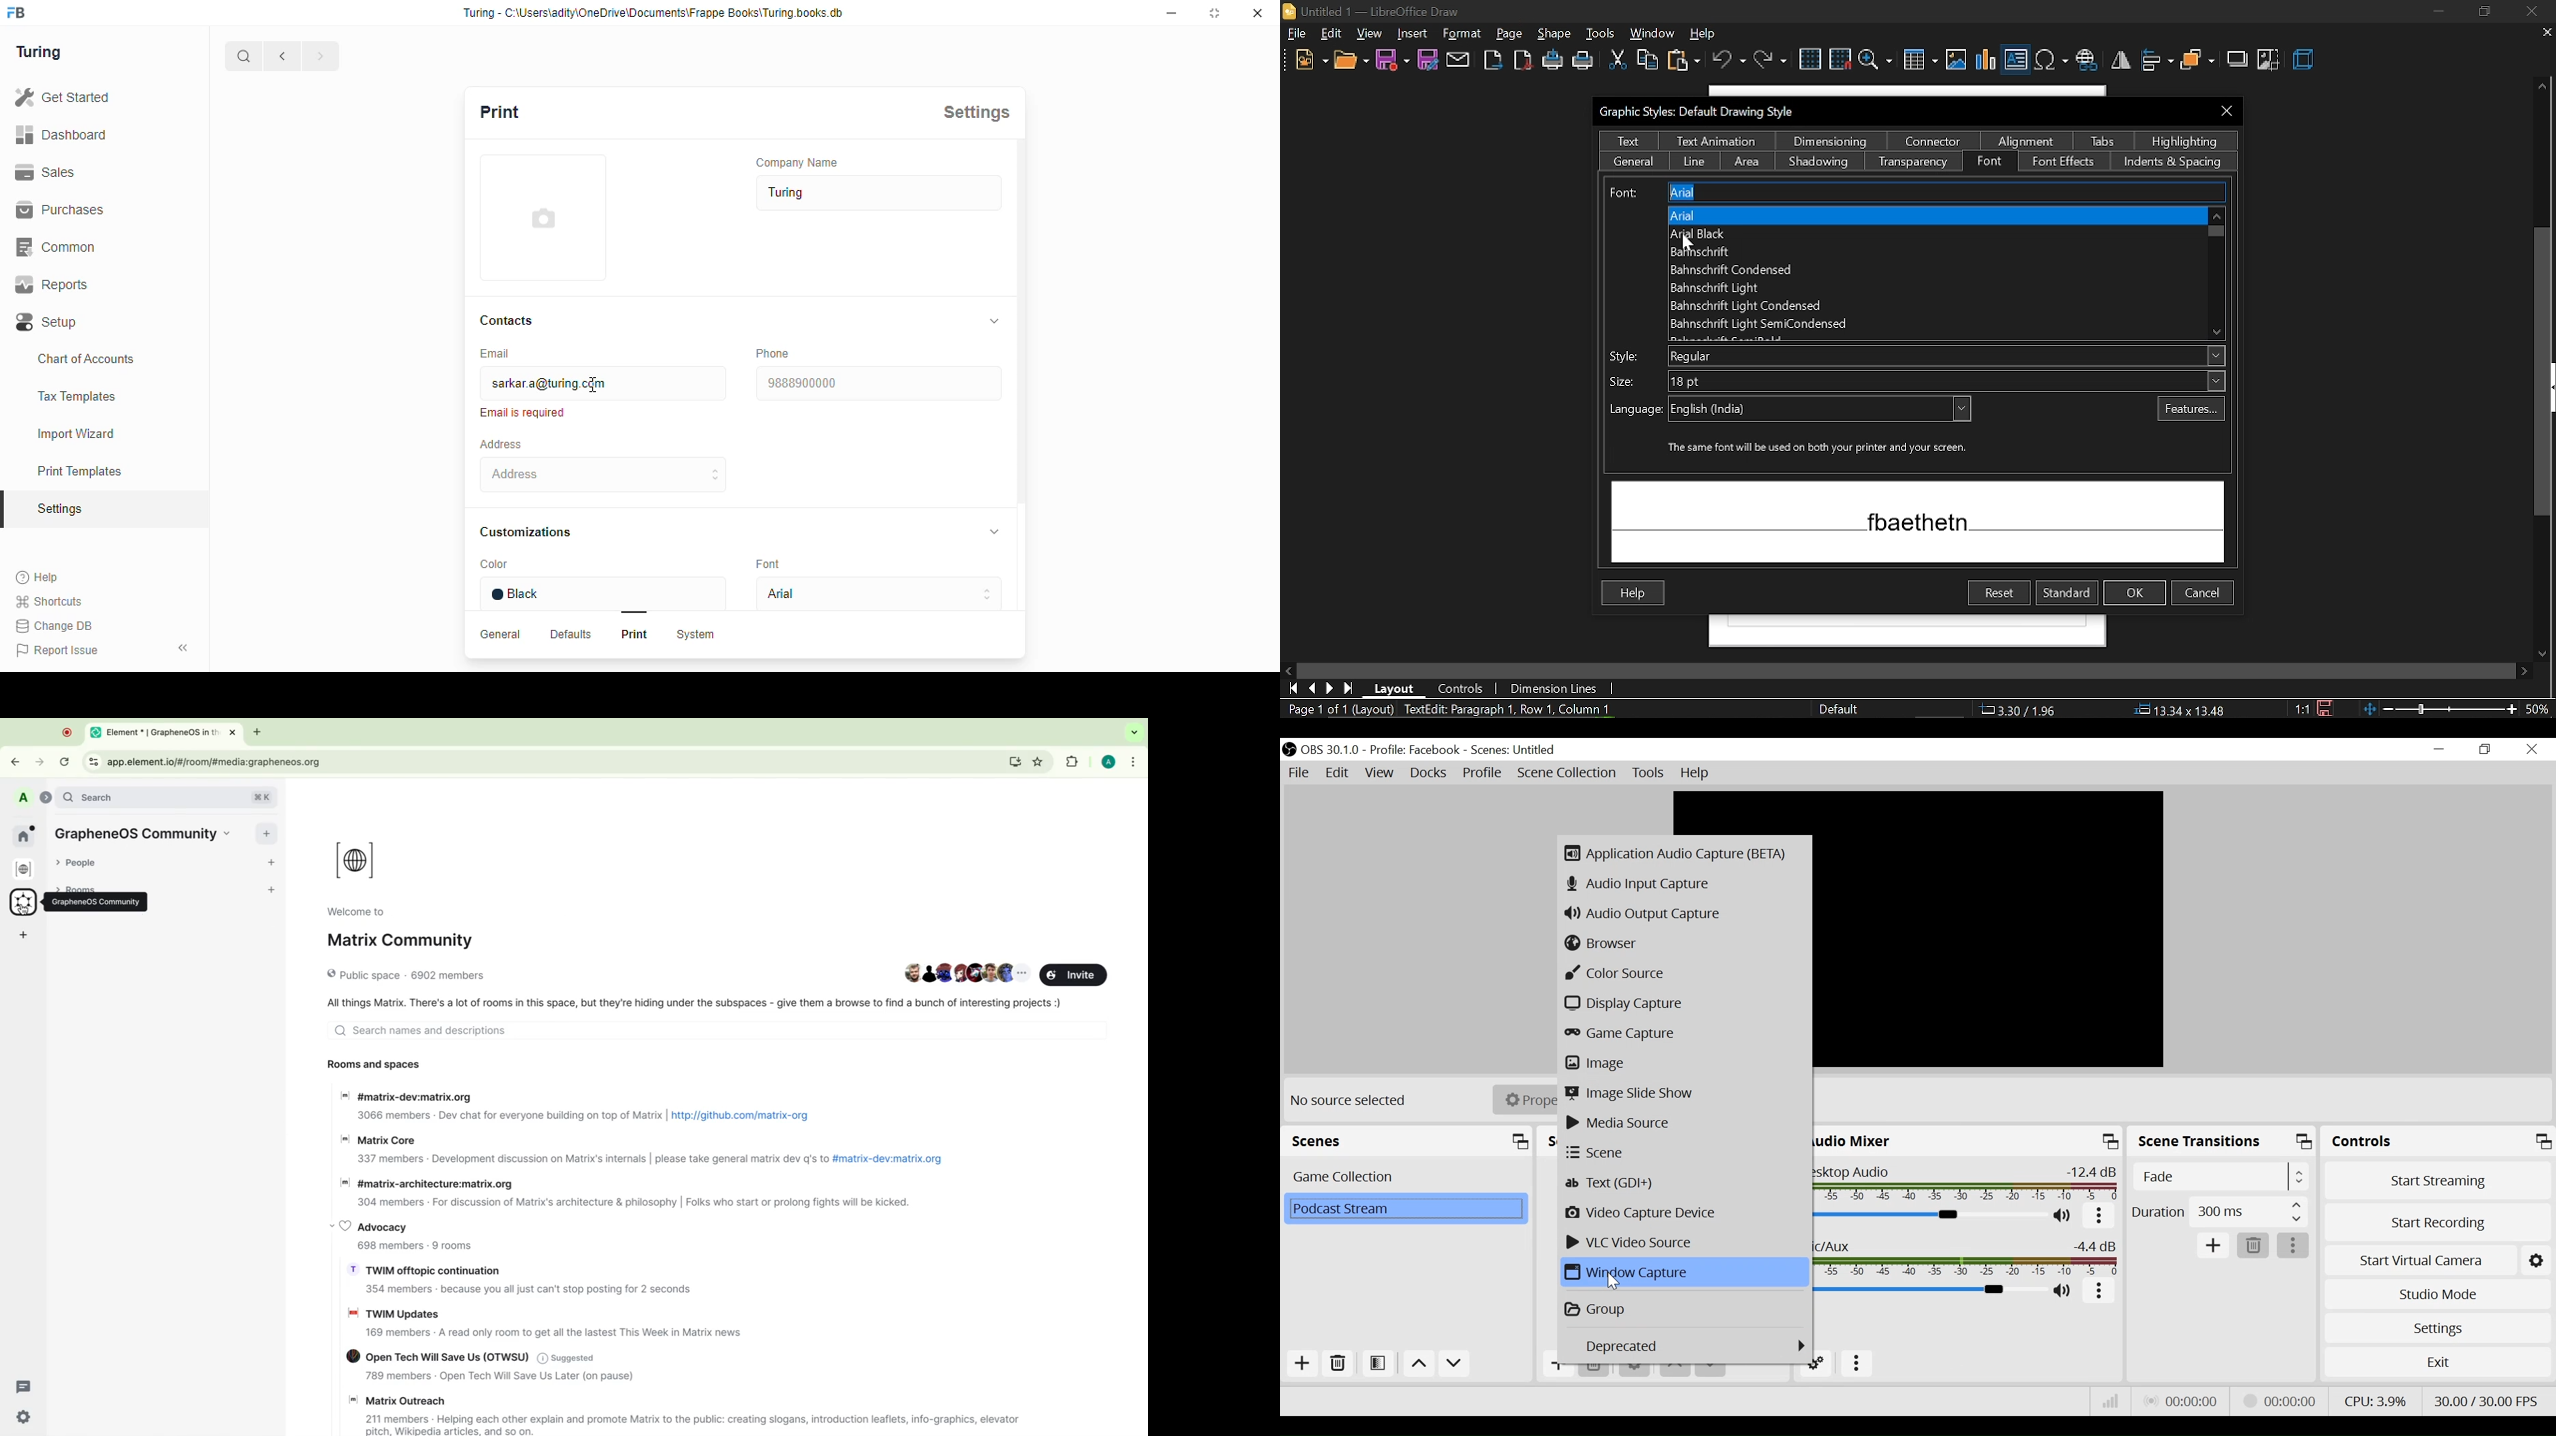 The image size is (2576, 1456). I want to click on threads, so click(25, 1385).